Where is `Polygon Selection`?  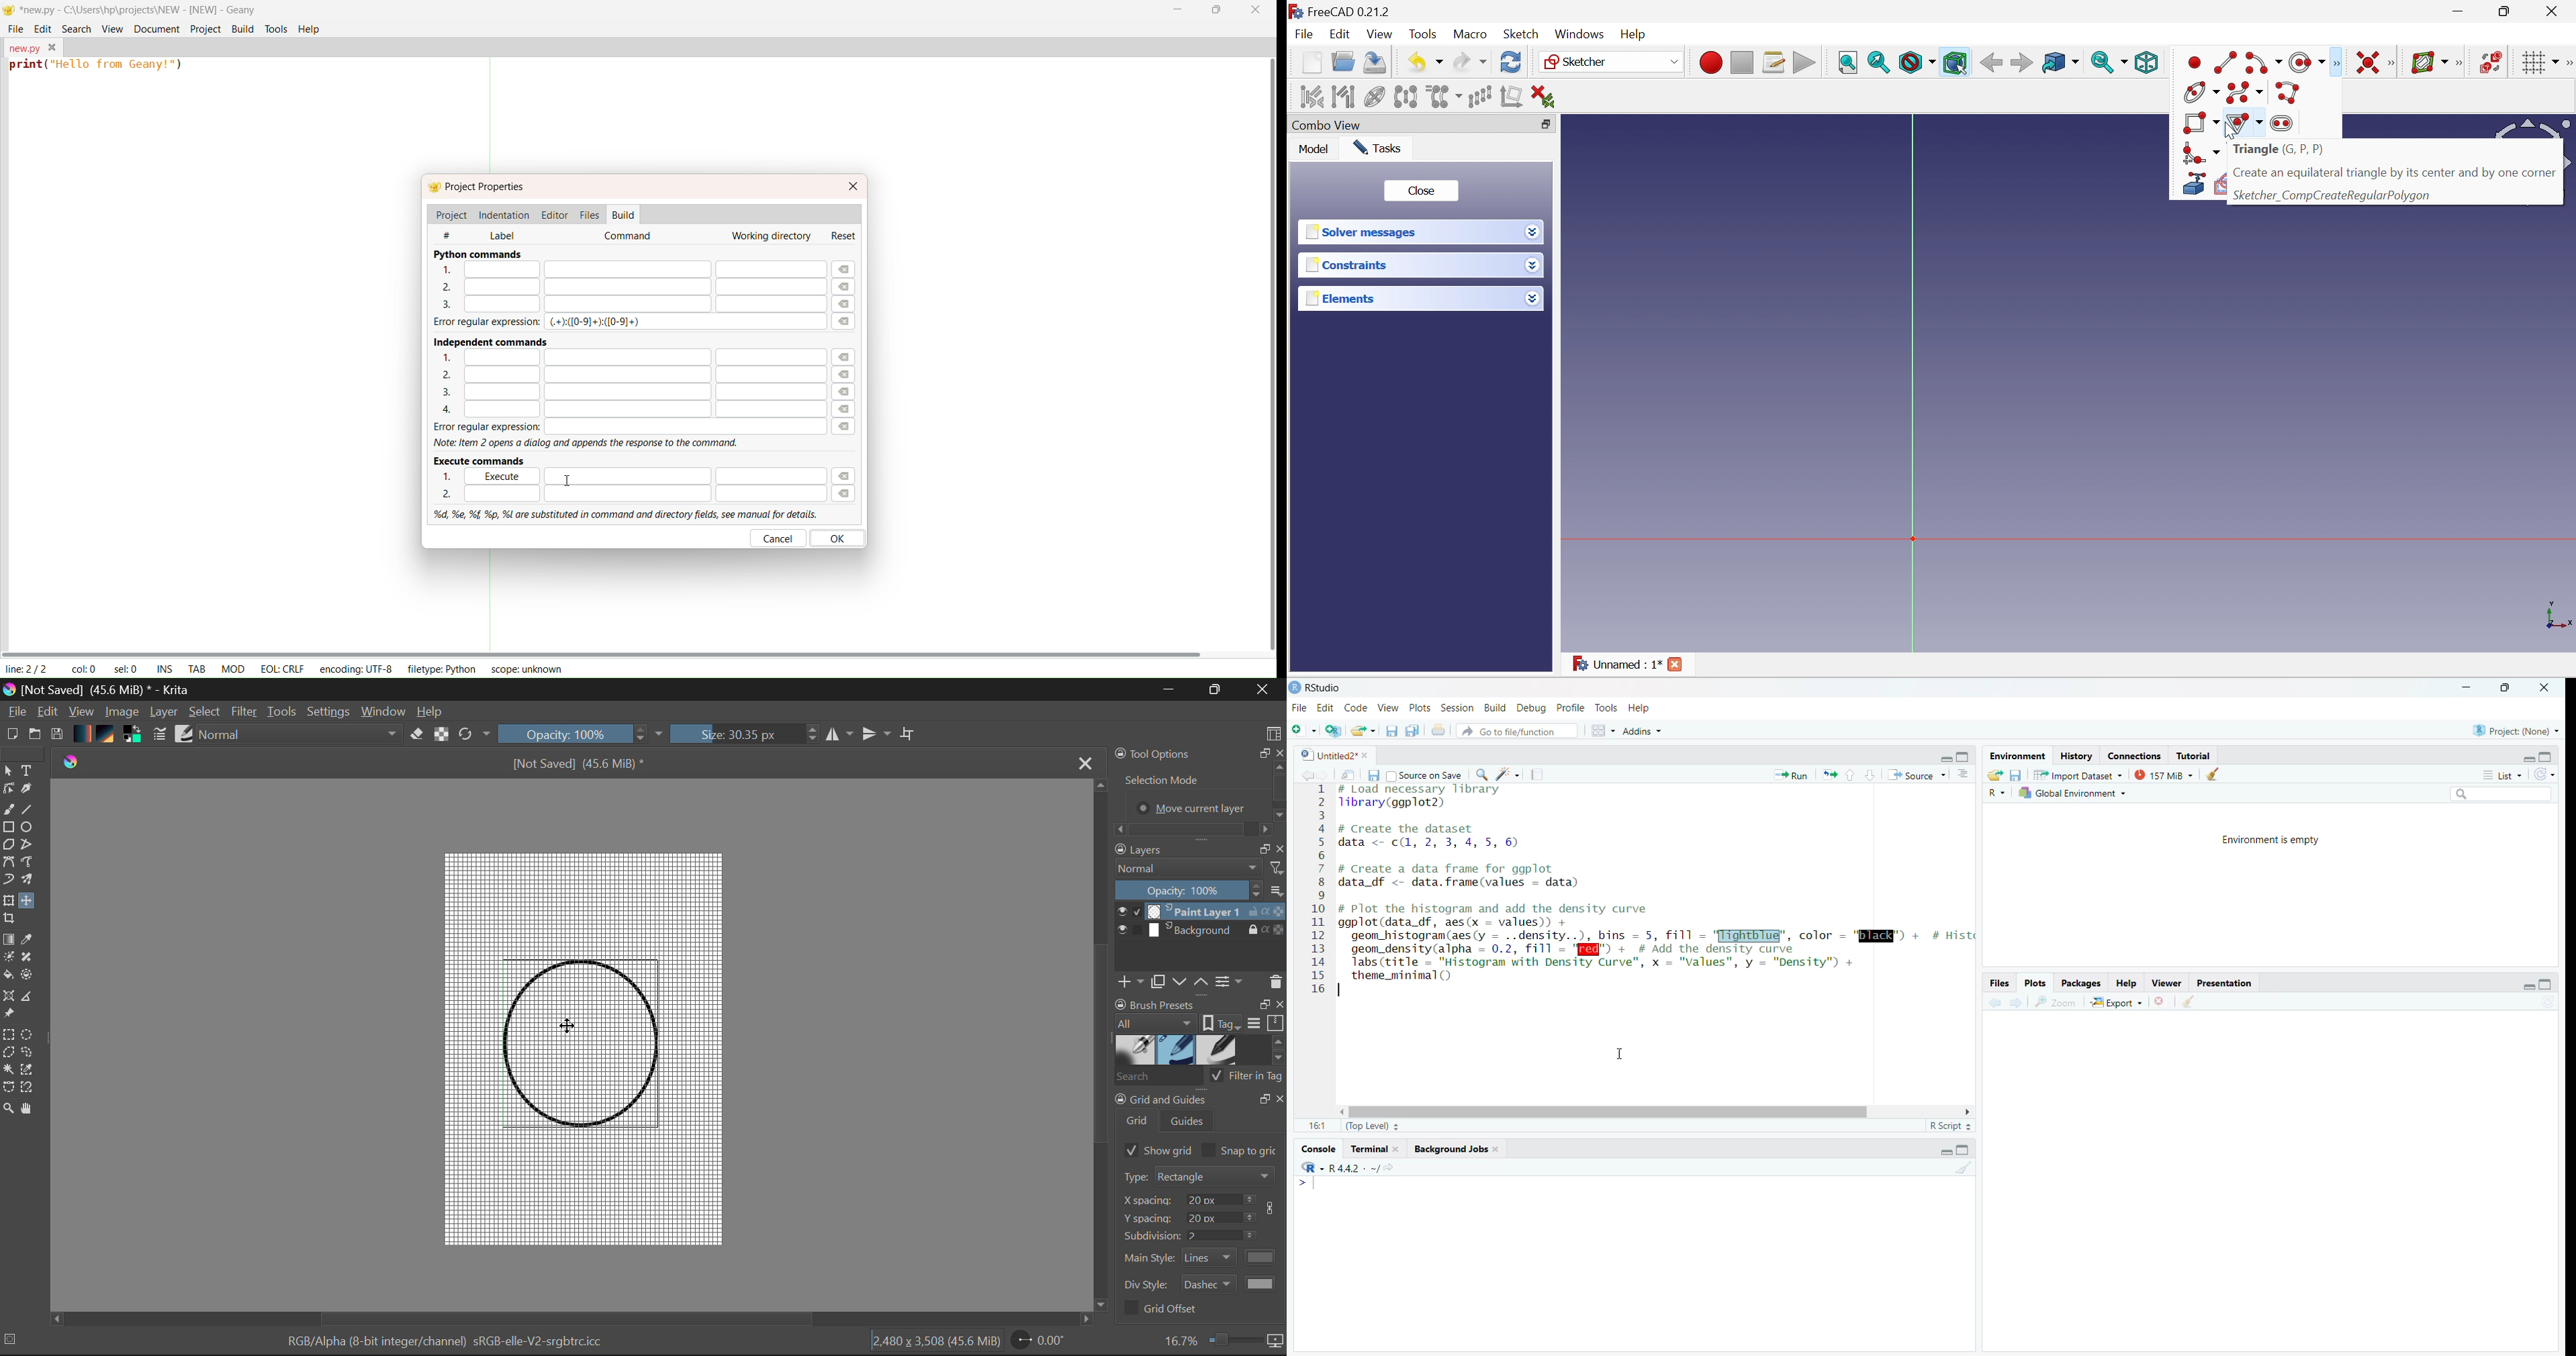 Polygon Selection is located at coordinates (9, 1053).